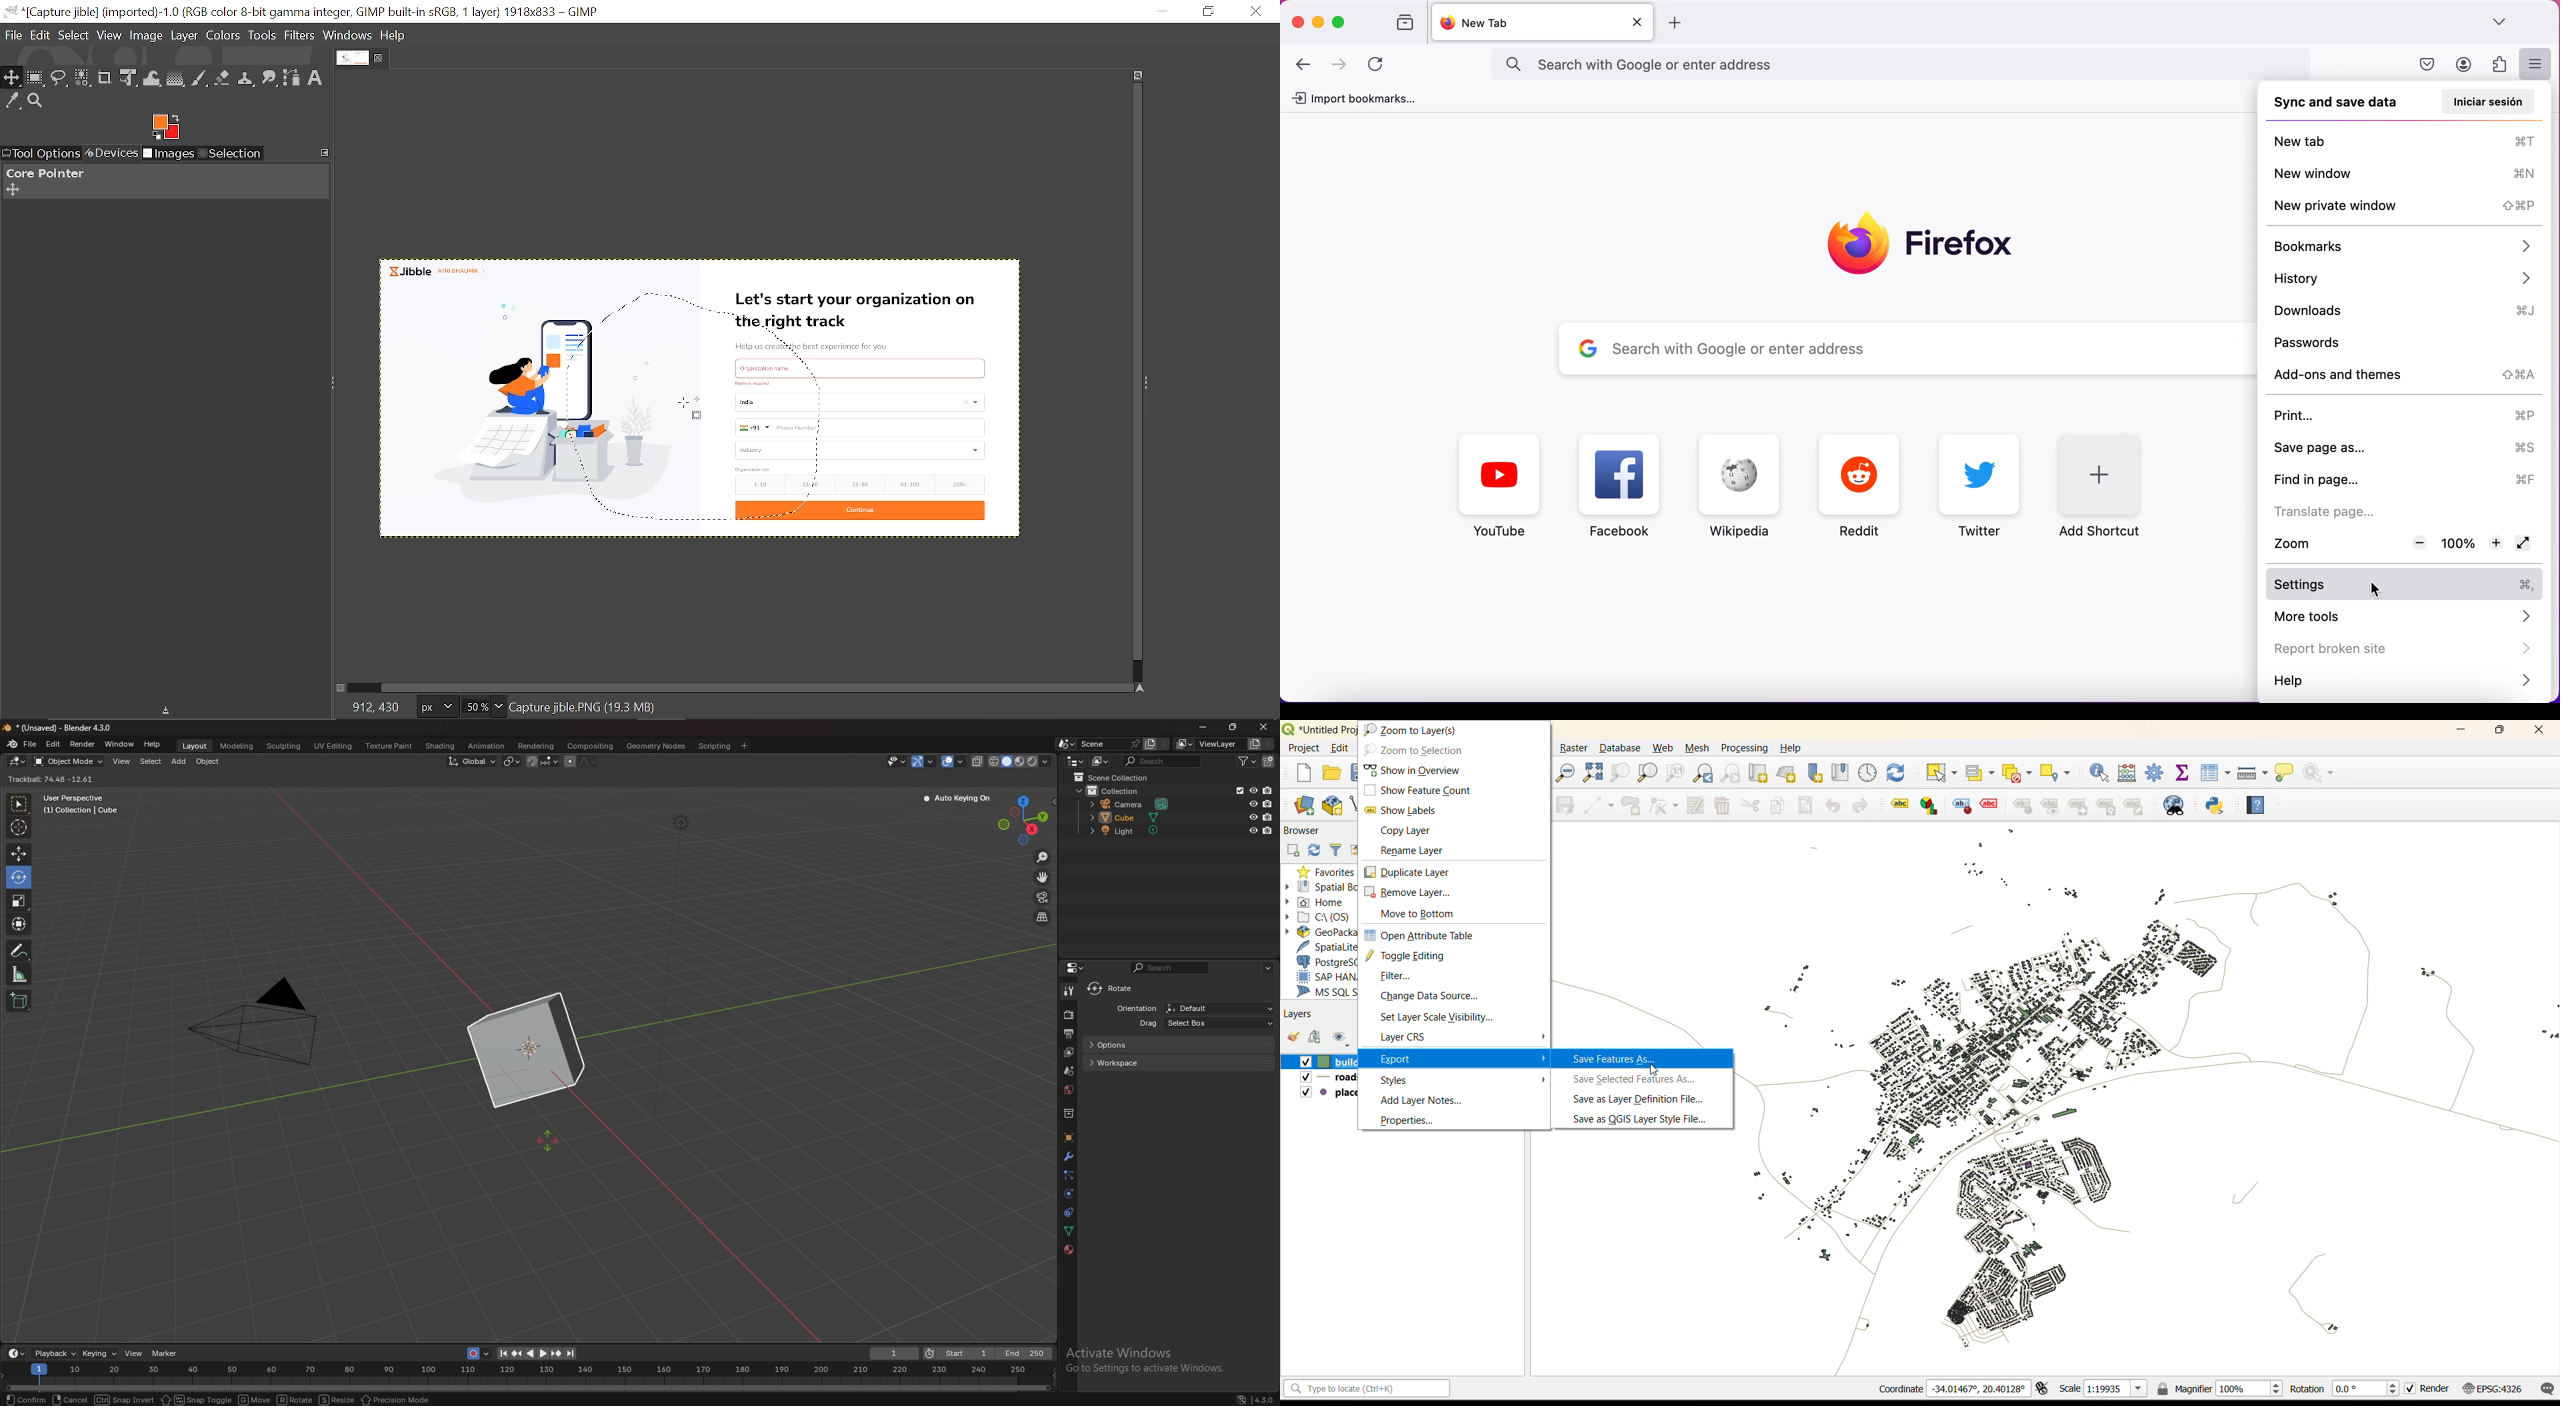 The width and height of the screenshot is (2576, 1428). What do you see at coordinates (2458, 544) in the screenshot?
I see `100%` at bounding box center [2458, 544].